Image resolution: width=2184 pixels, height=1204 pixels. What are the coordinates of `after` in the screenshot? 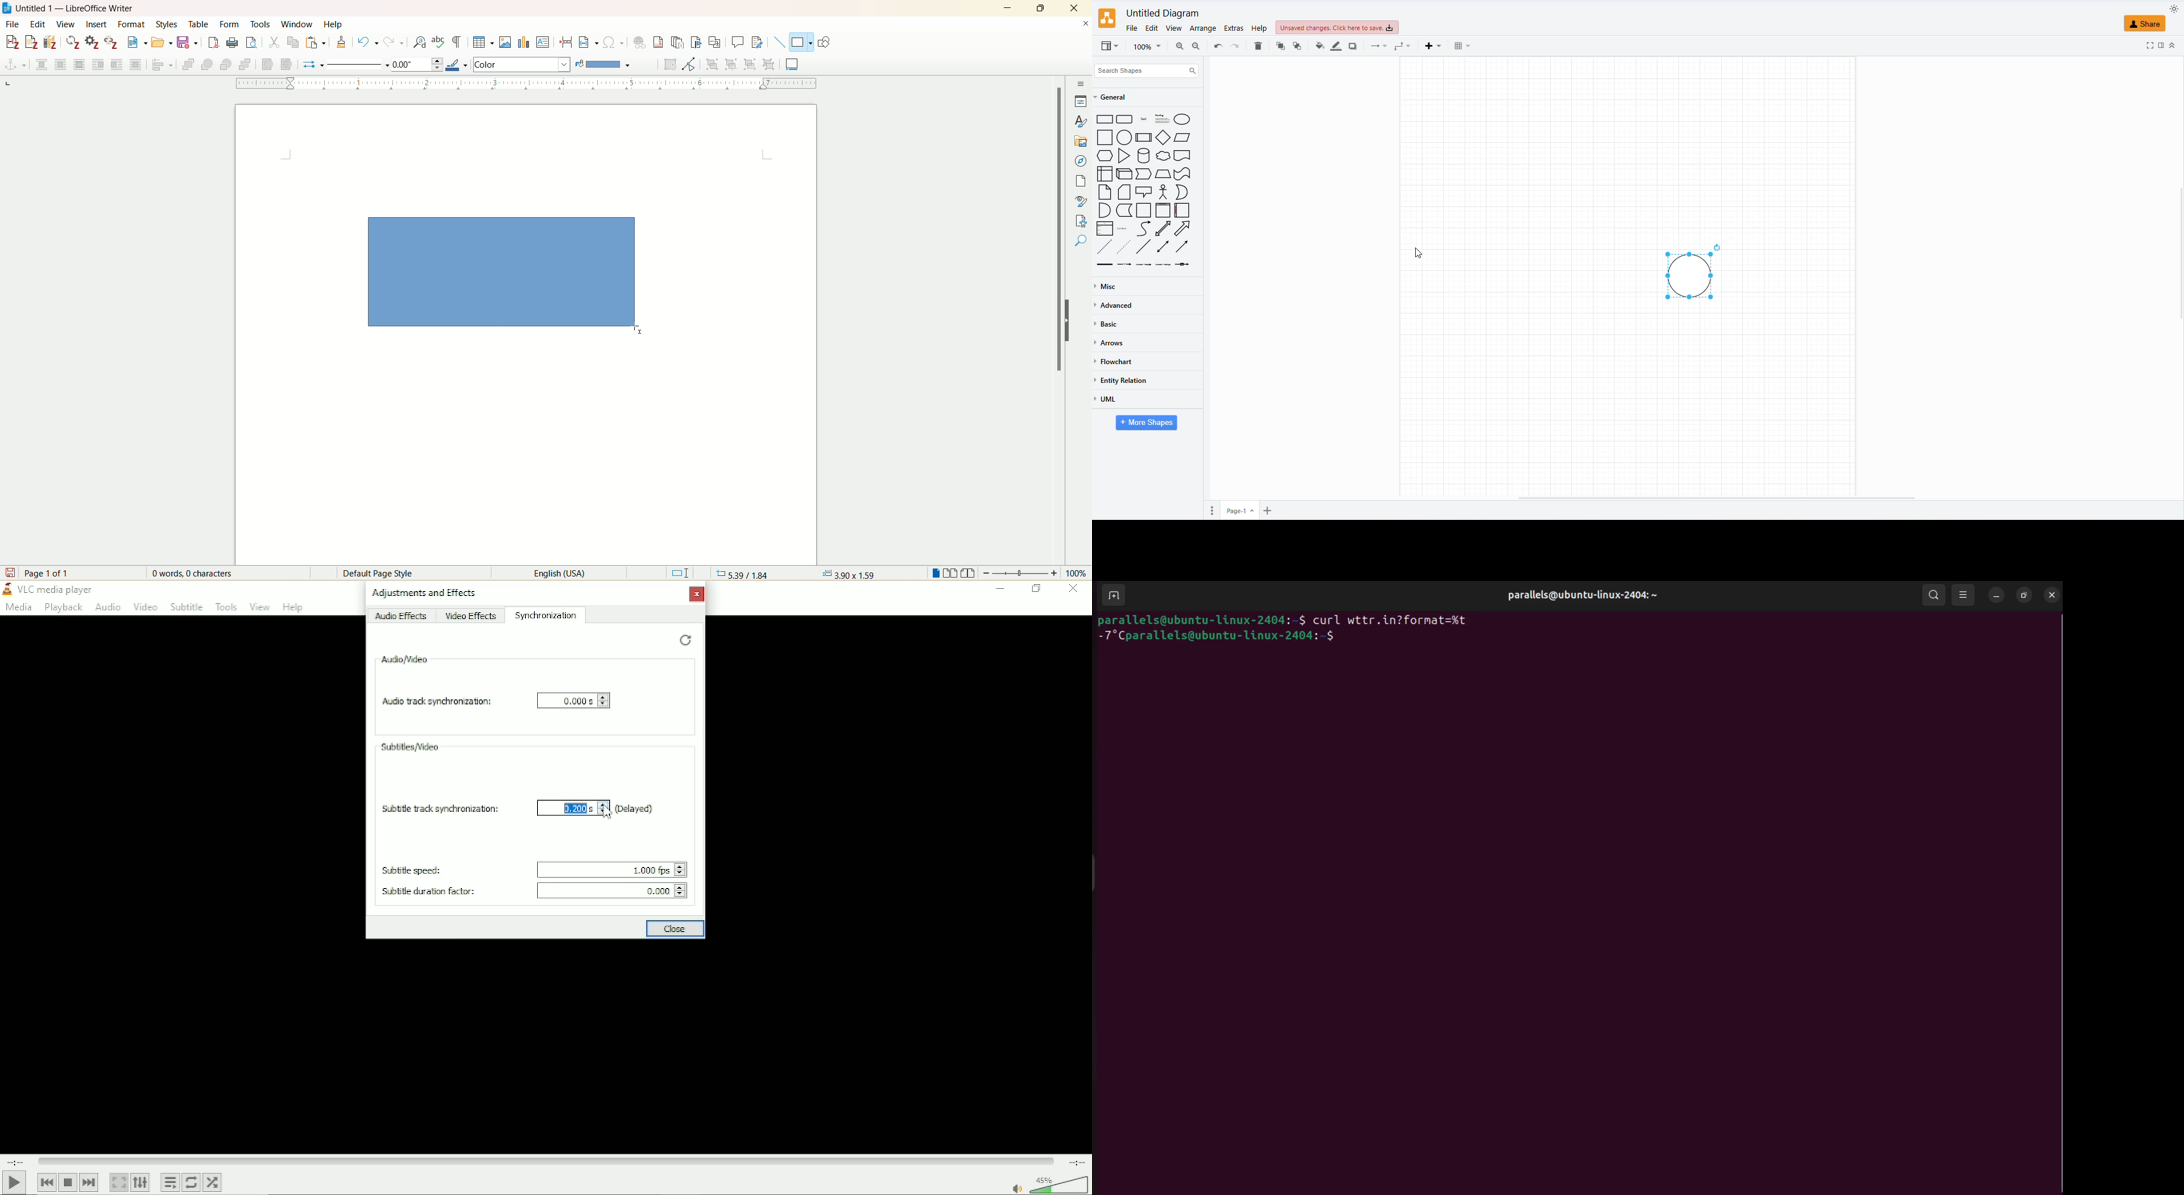 It's located at (117, 64).